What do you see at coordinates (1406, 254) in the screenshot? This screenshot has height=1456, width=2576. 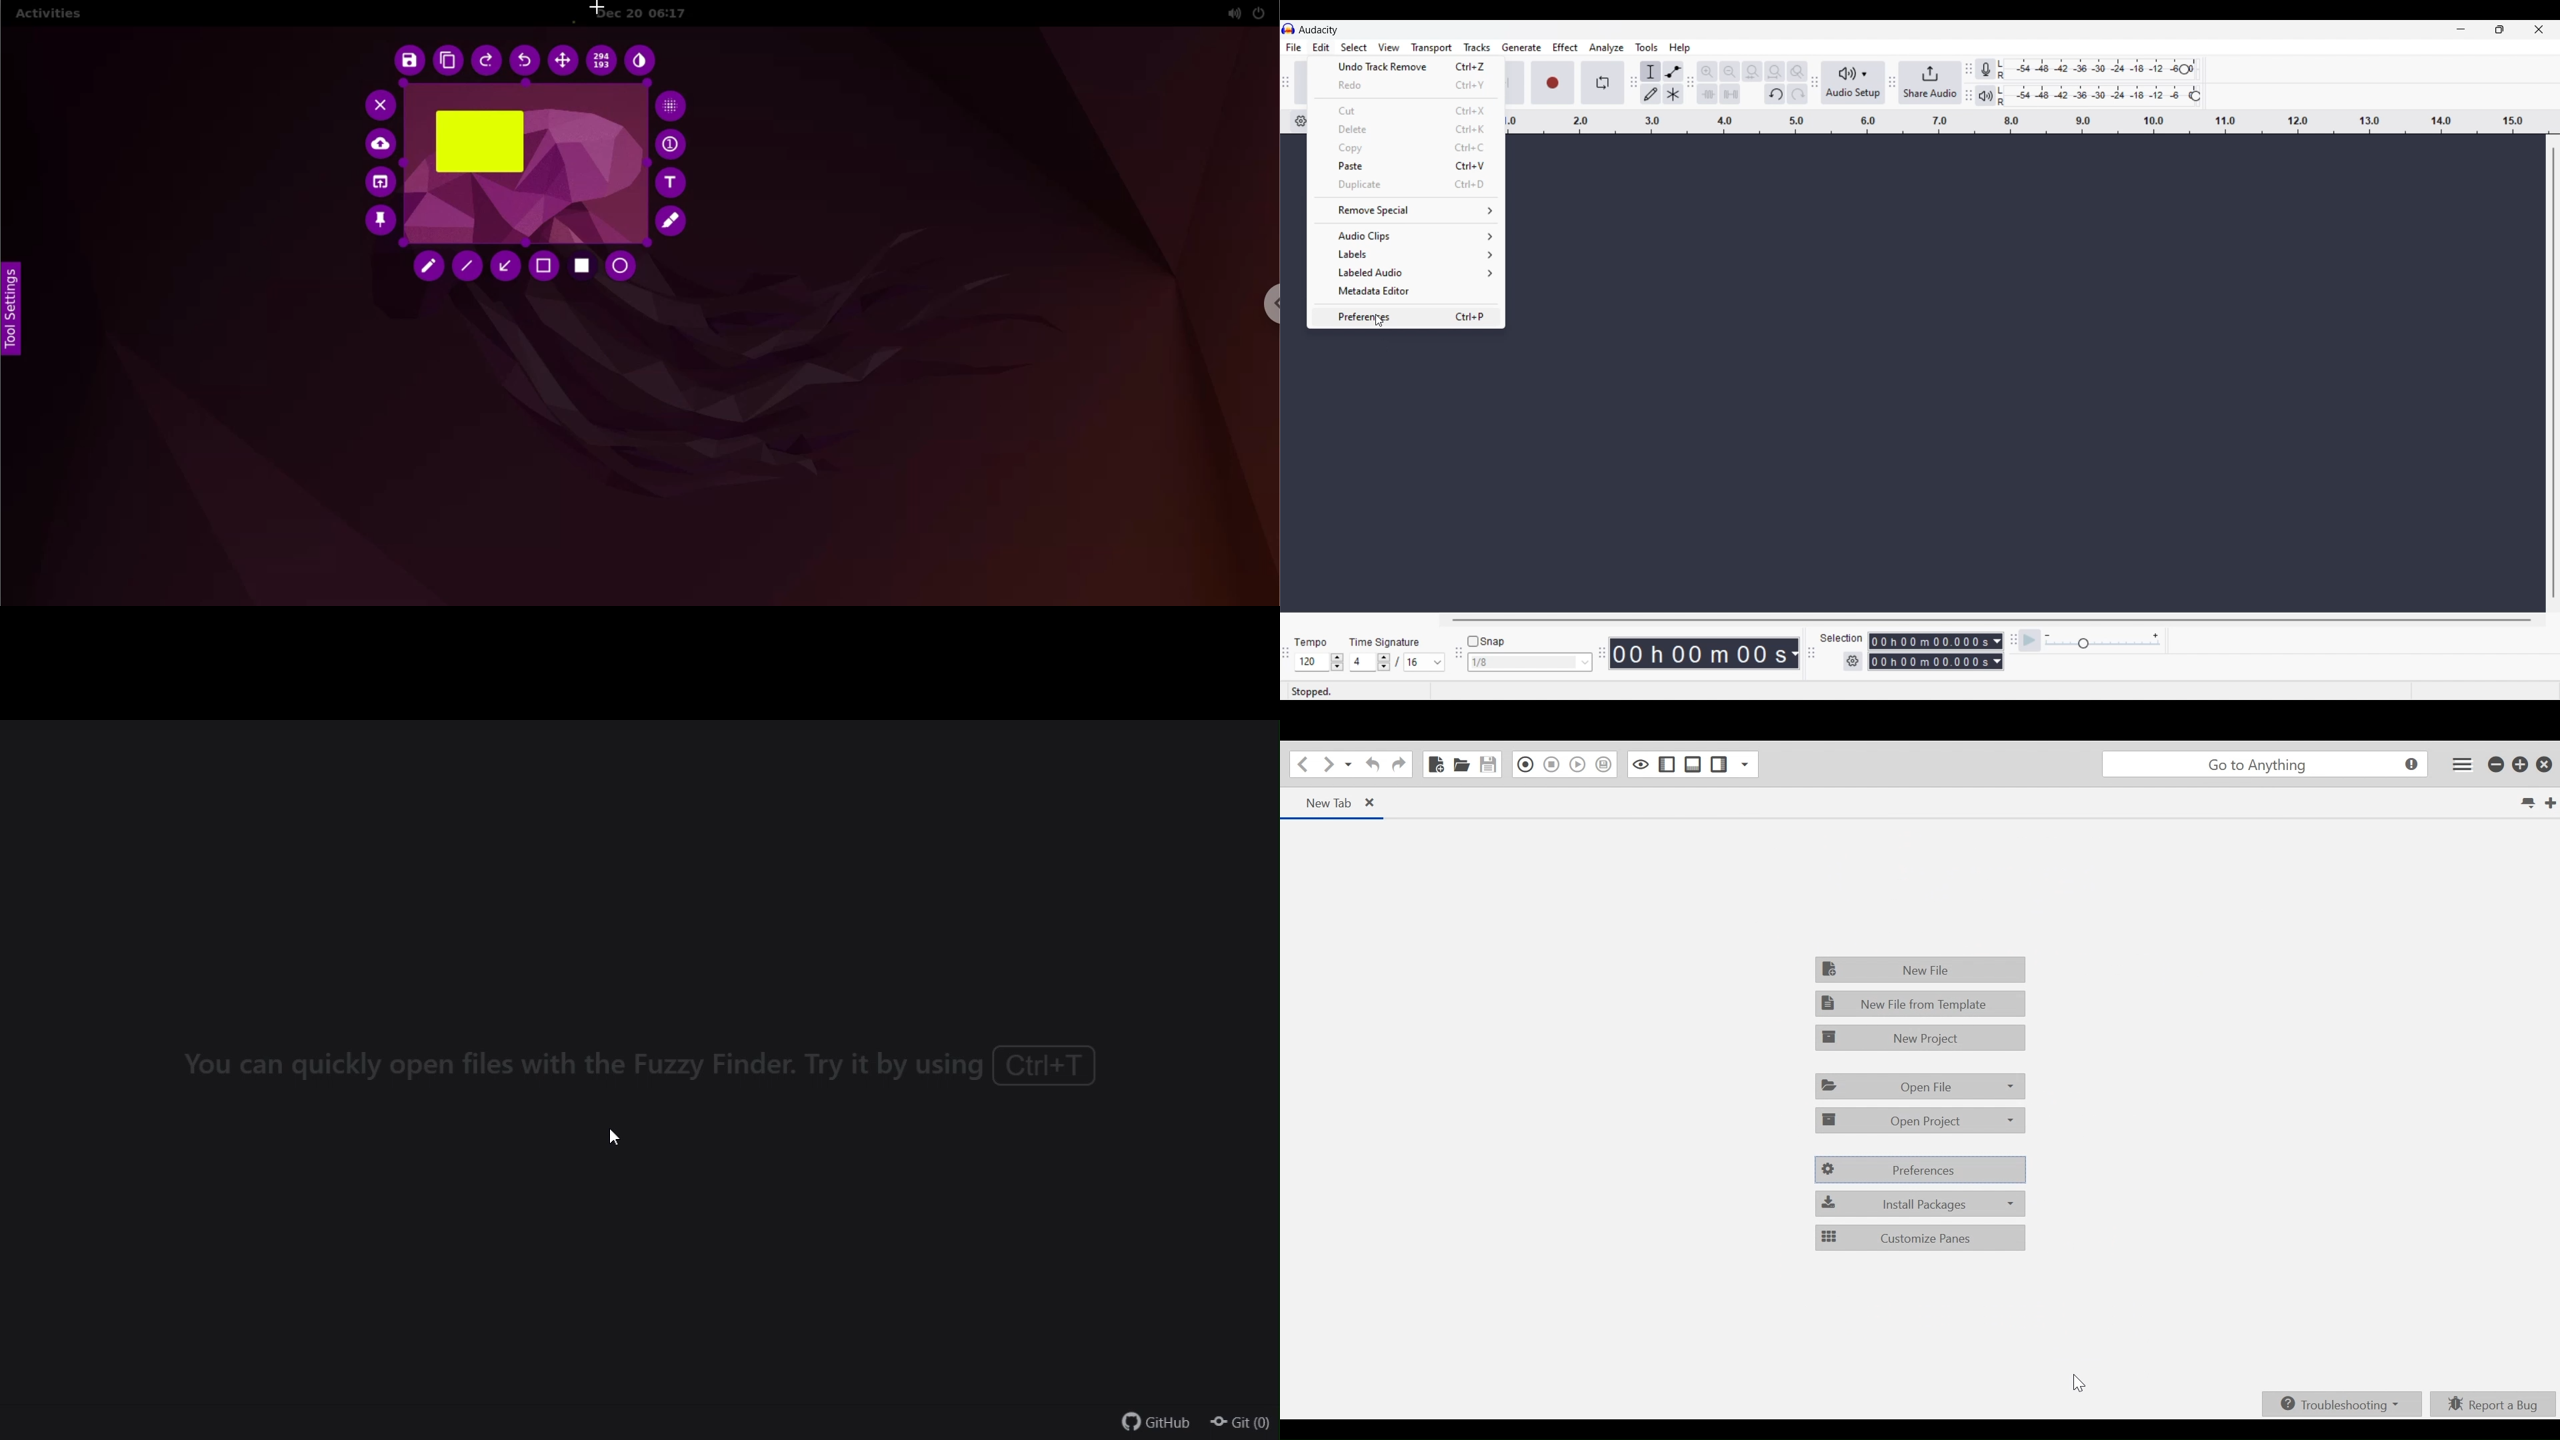 I see `Labels options` at bounding box center [1406, 254].